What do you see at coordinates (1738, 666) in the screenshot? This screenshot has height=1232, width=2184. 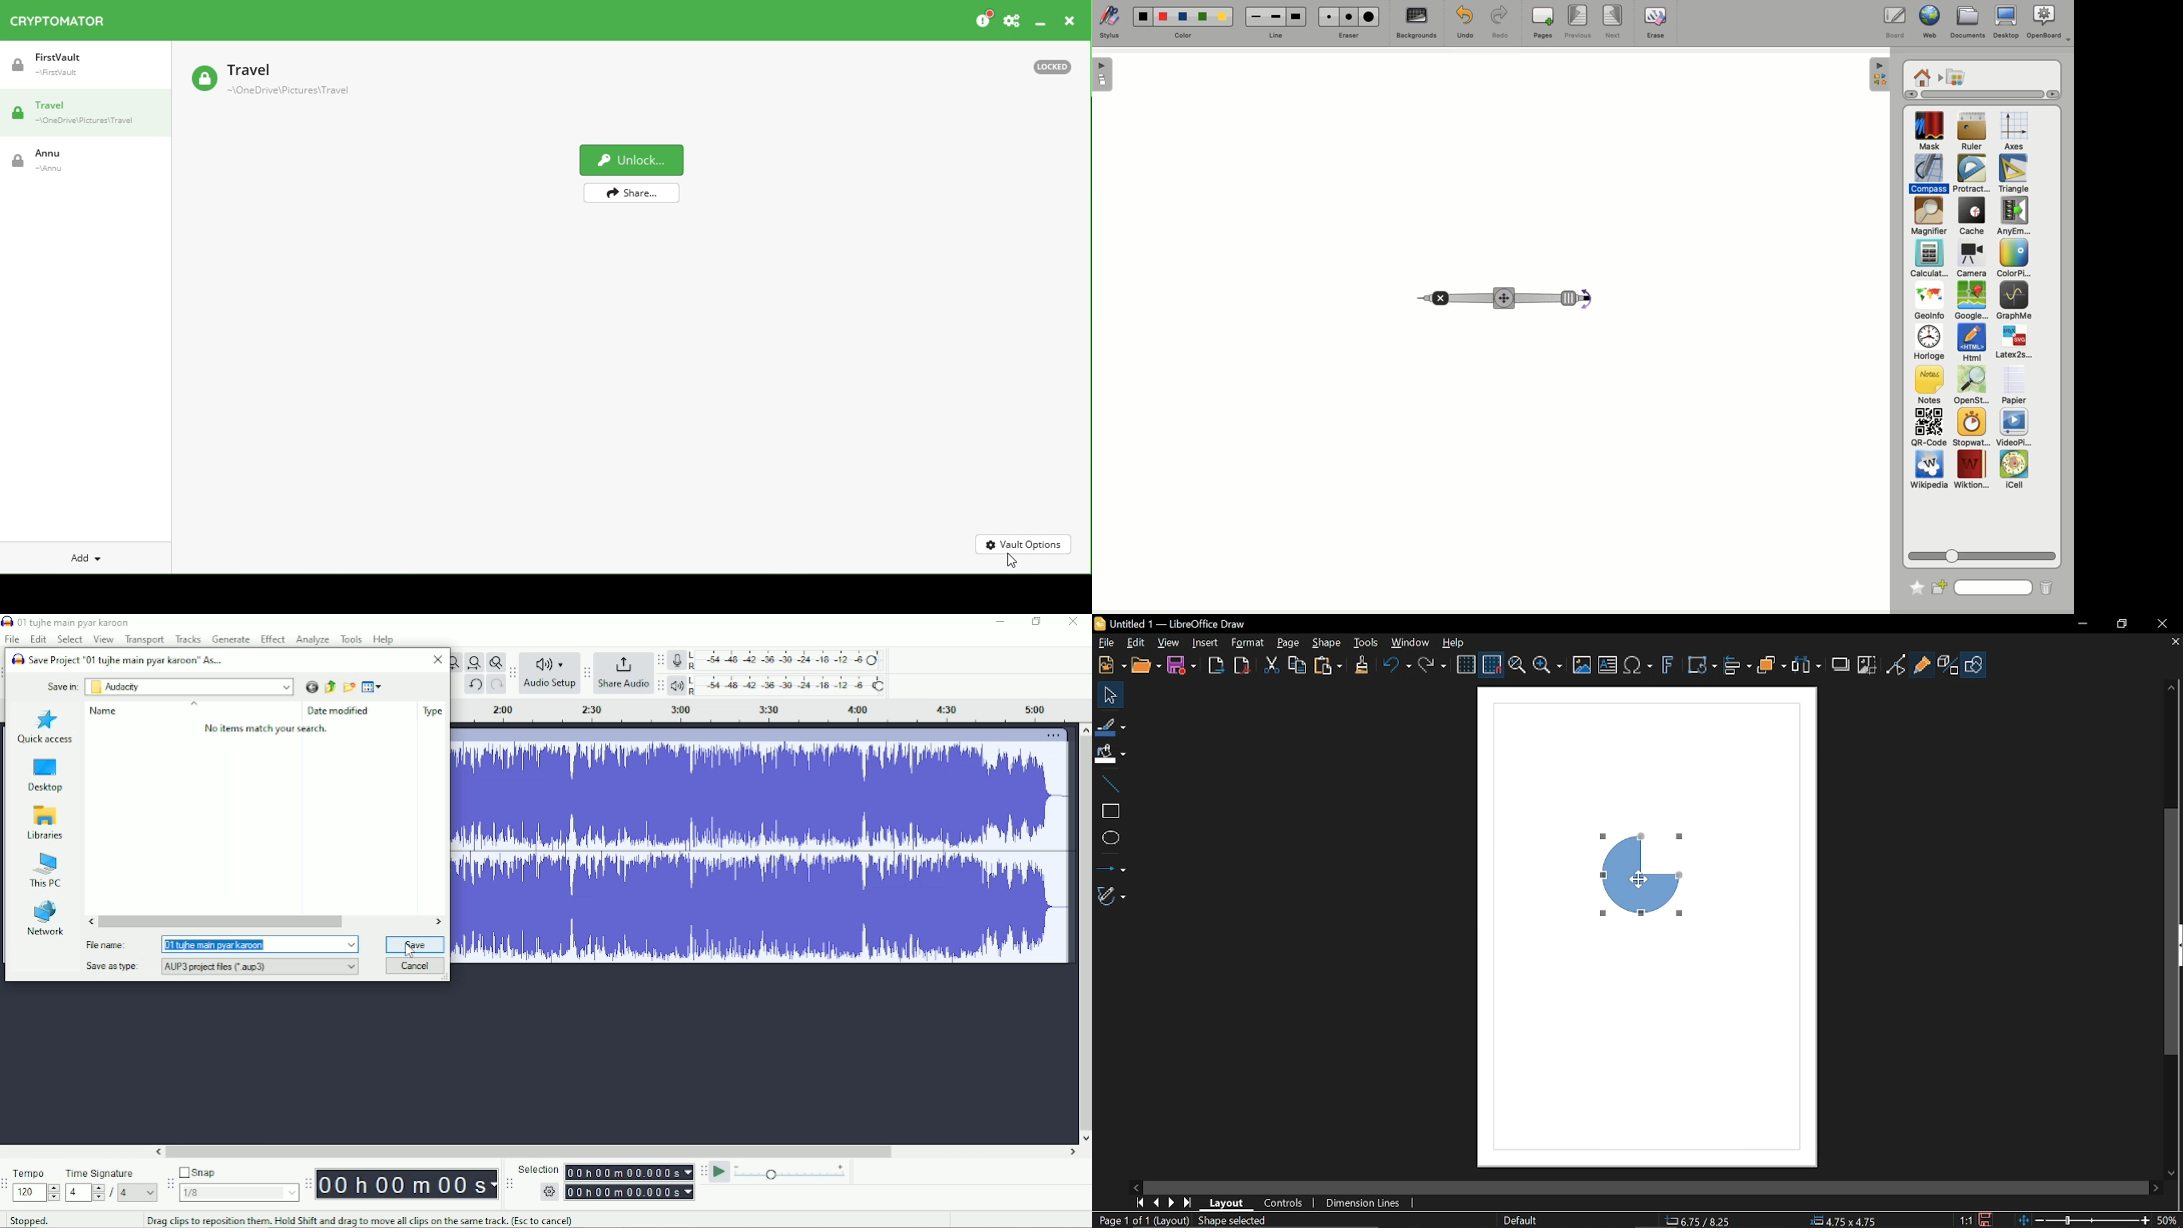 I see `Align` at bounding box center [1738, 666].